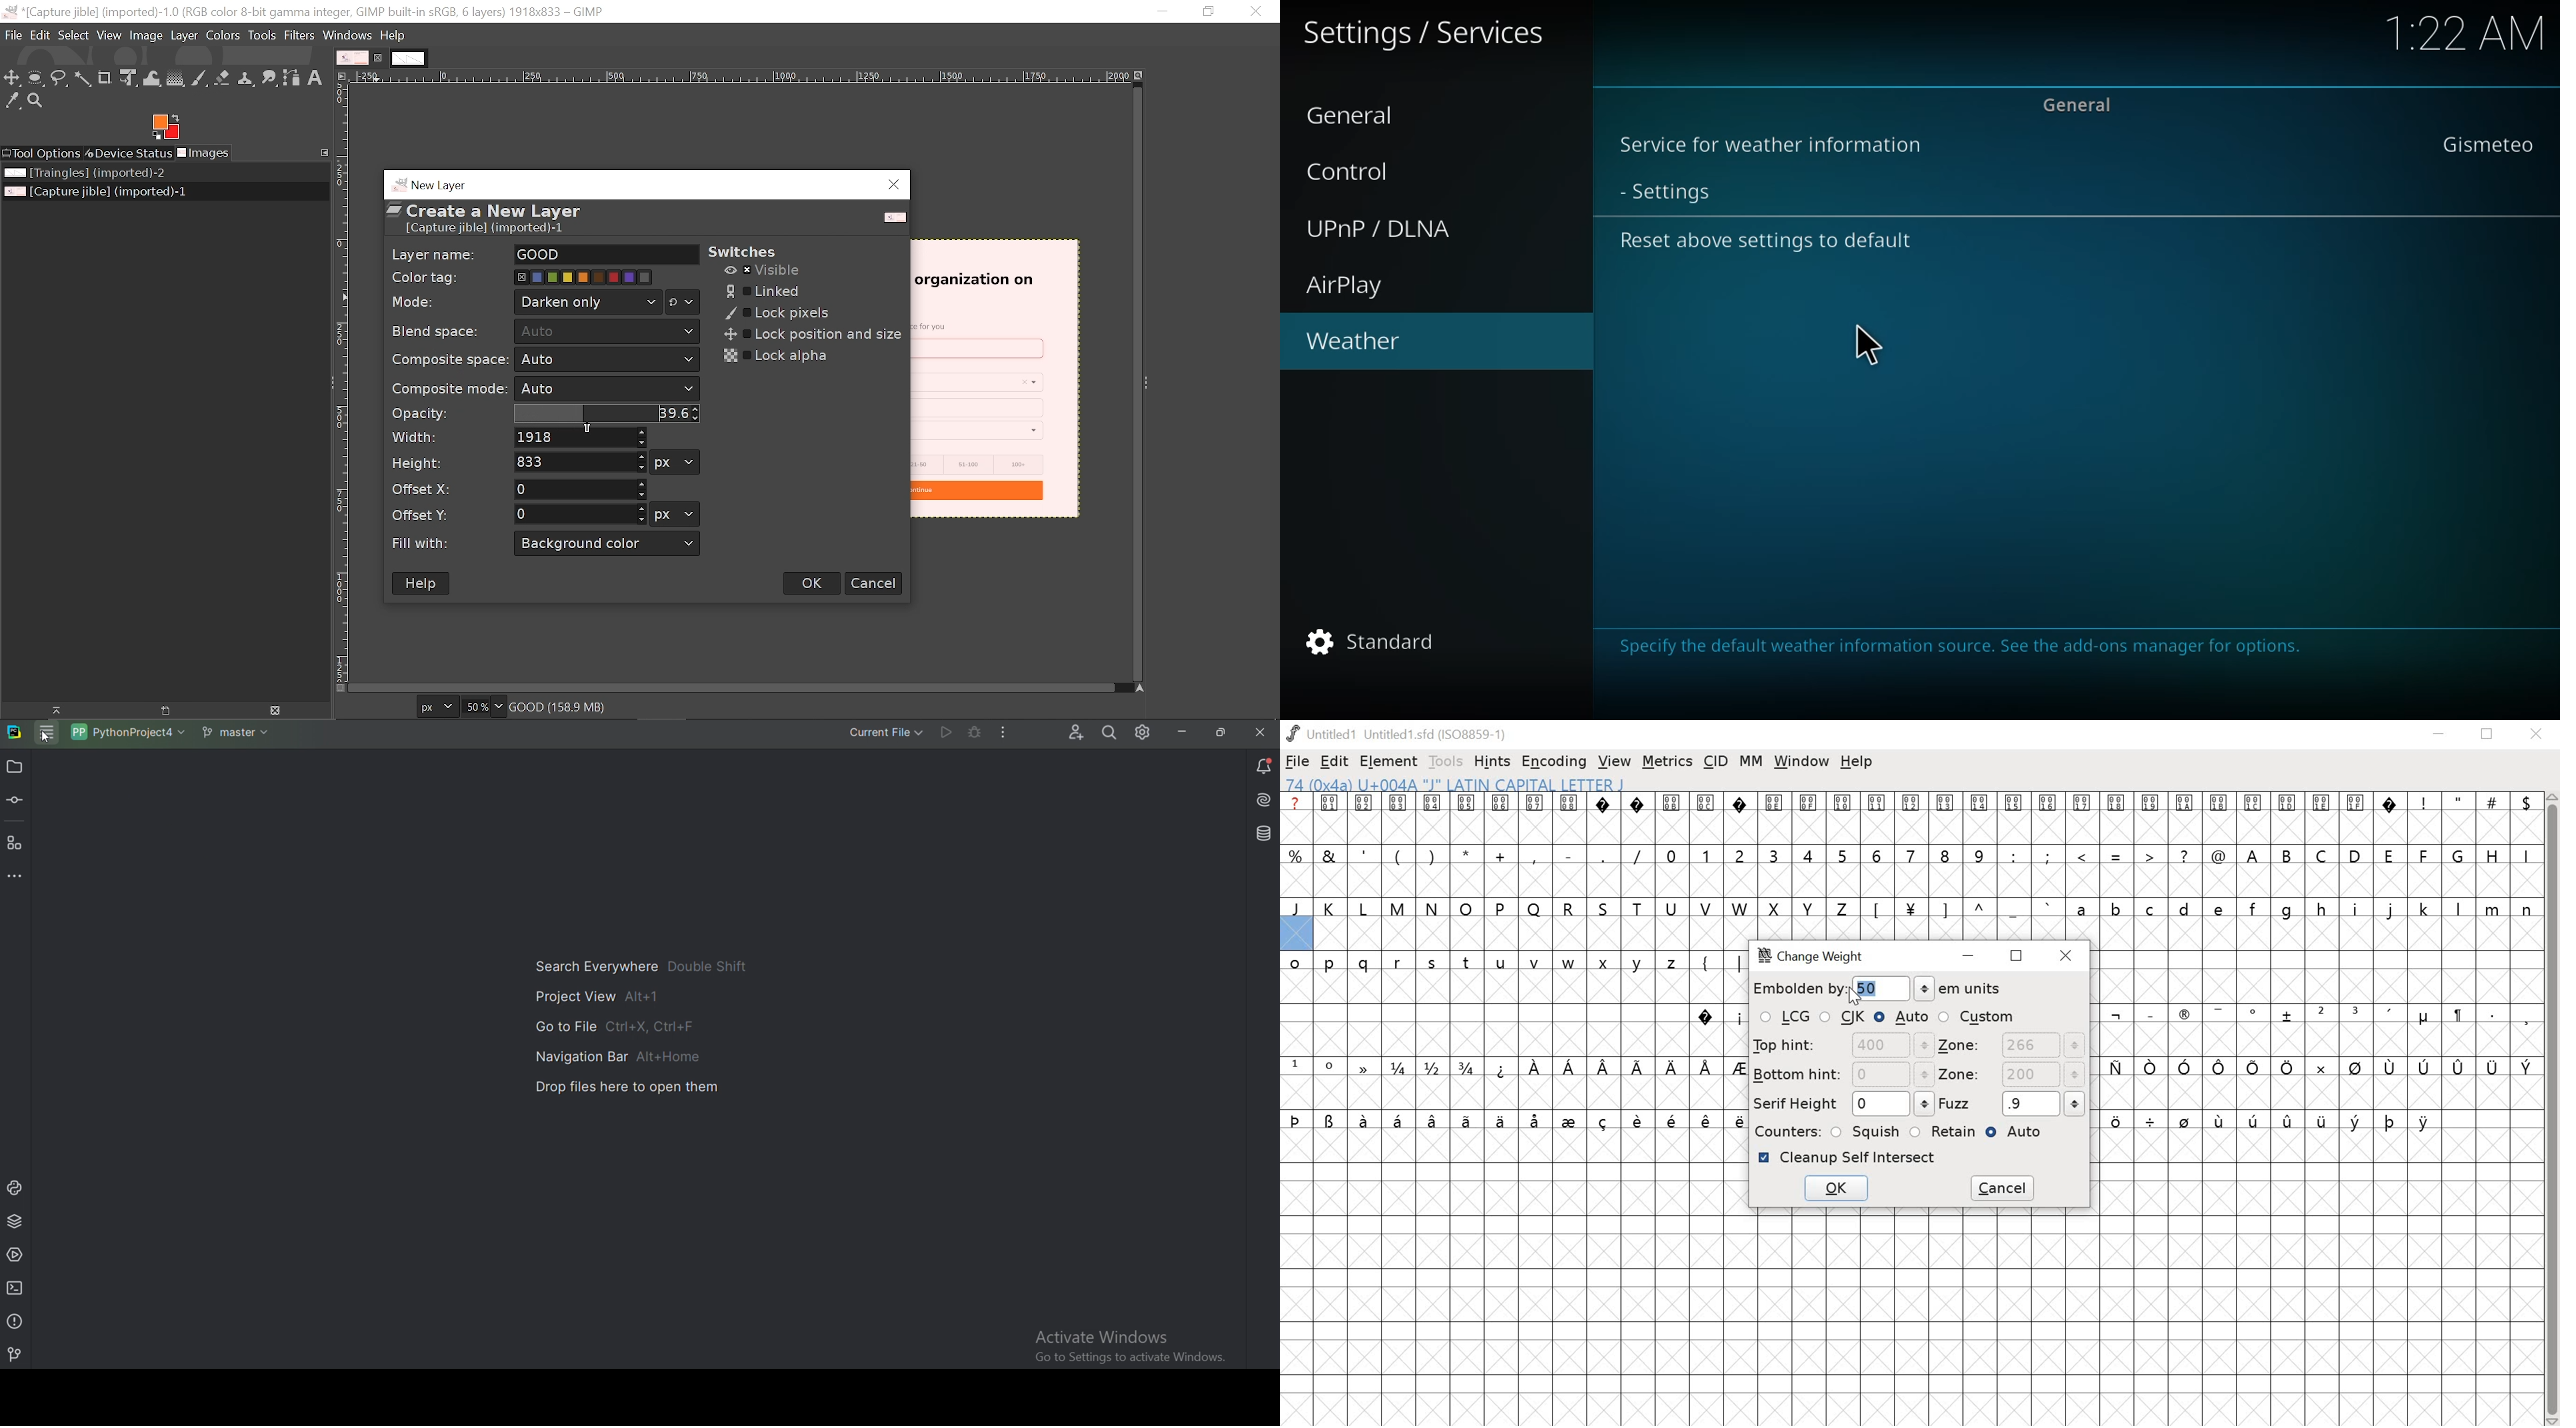 Image resolution: width=2576 pixels, height=1428 pixels. I want to click on EDIT, so click(1335, 763).